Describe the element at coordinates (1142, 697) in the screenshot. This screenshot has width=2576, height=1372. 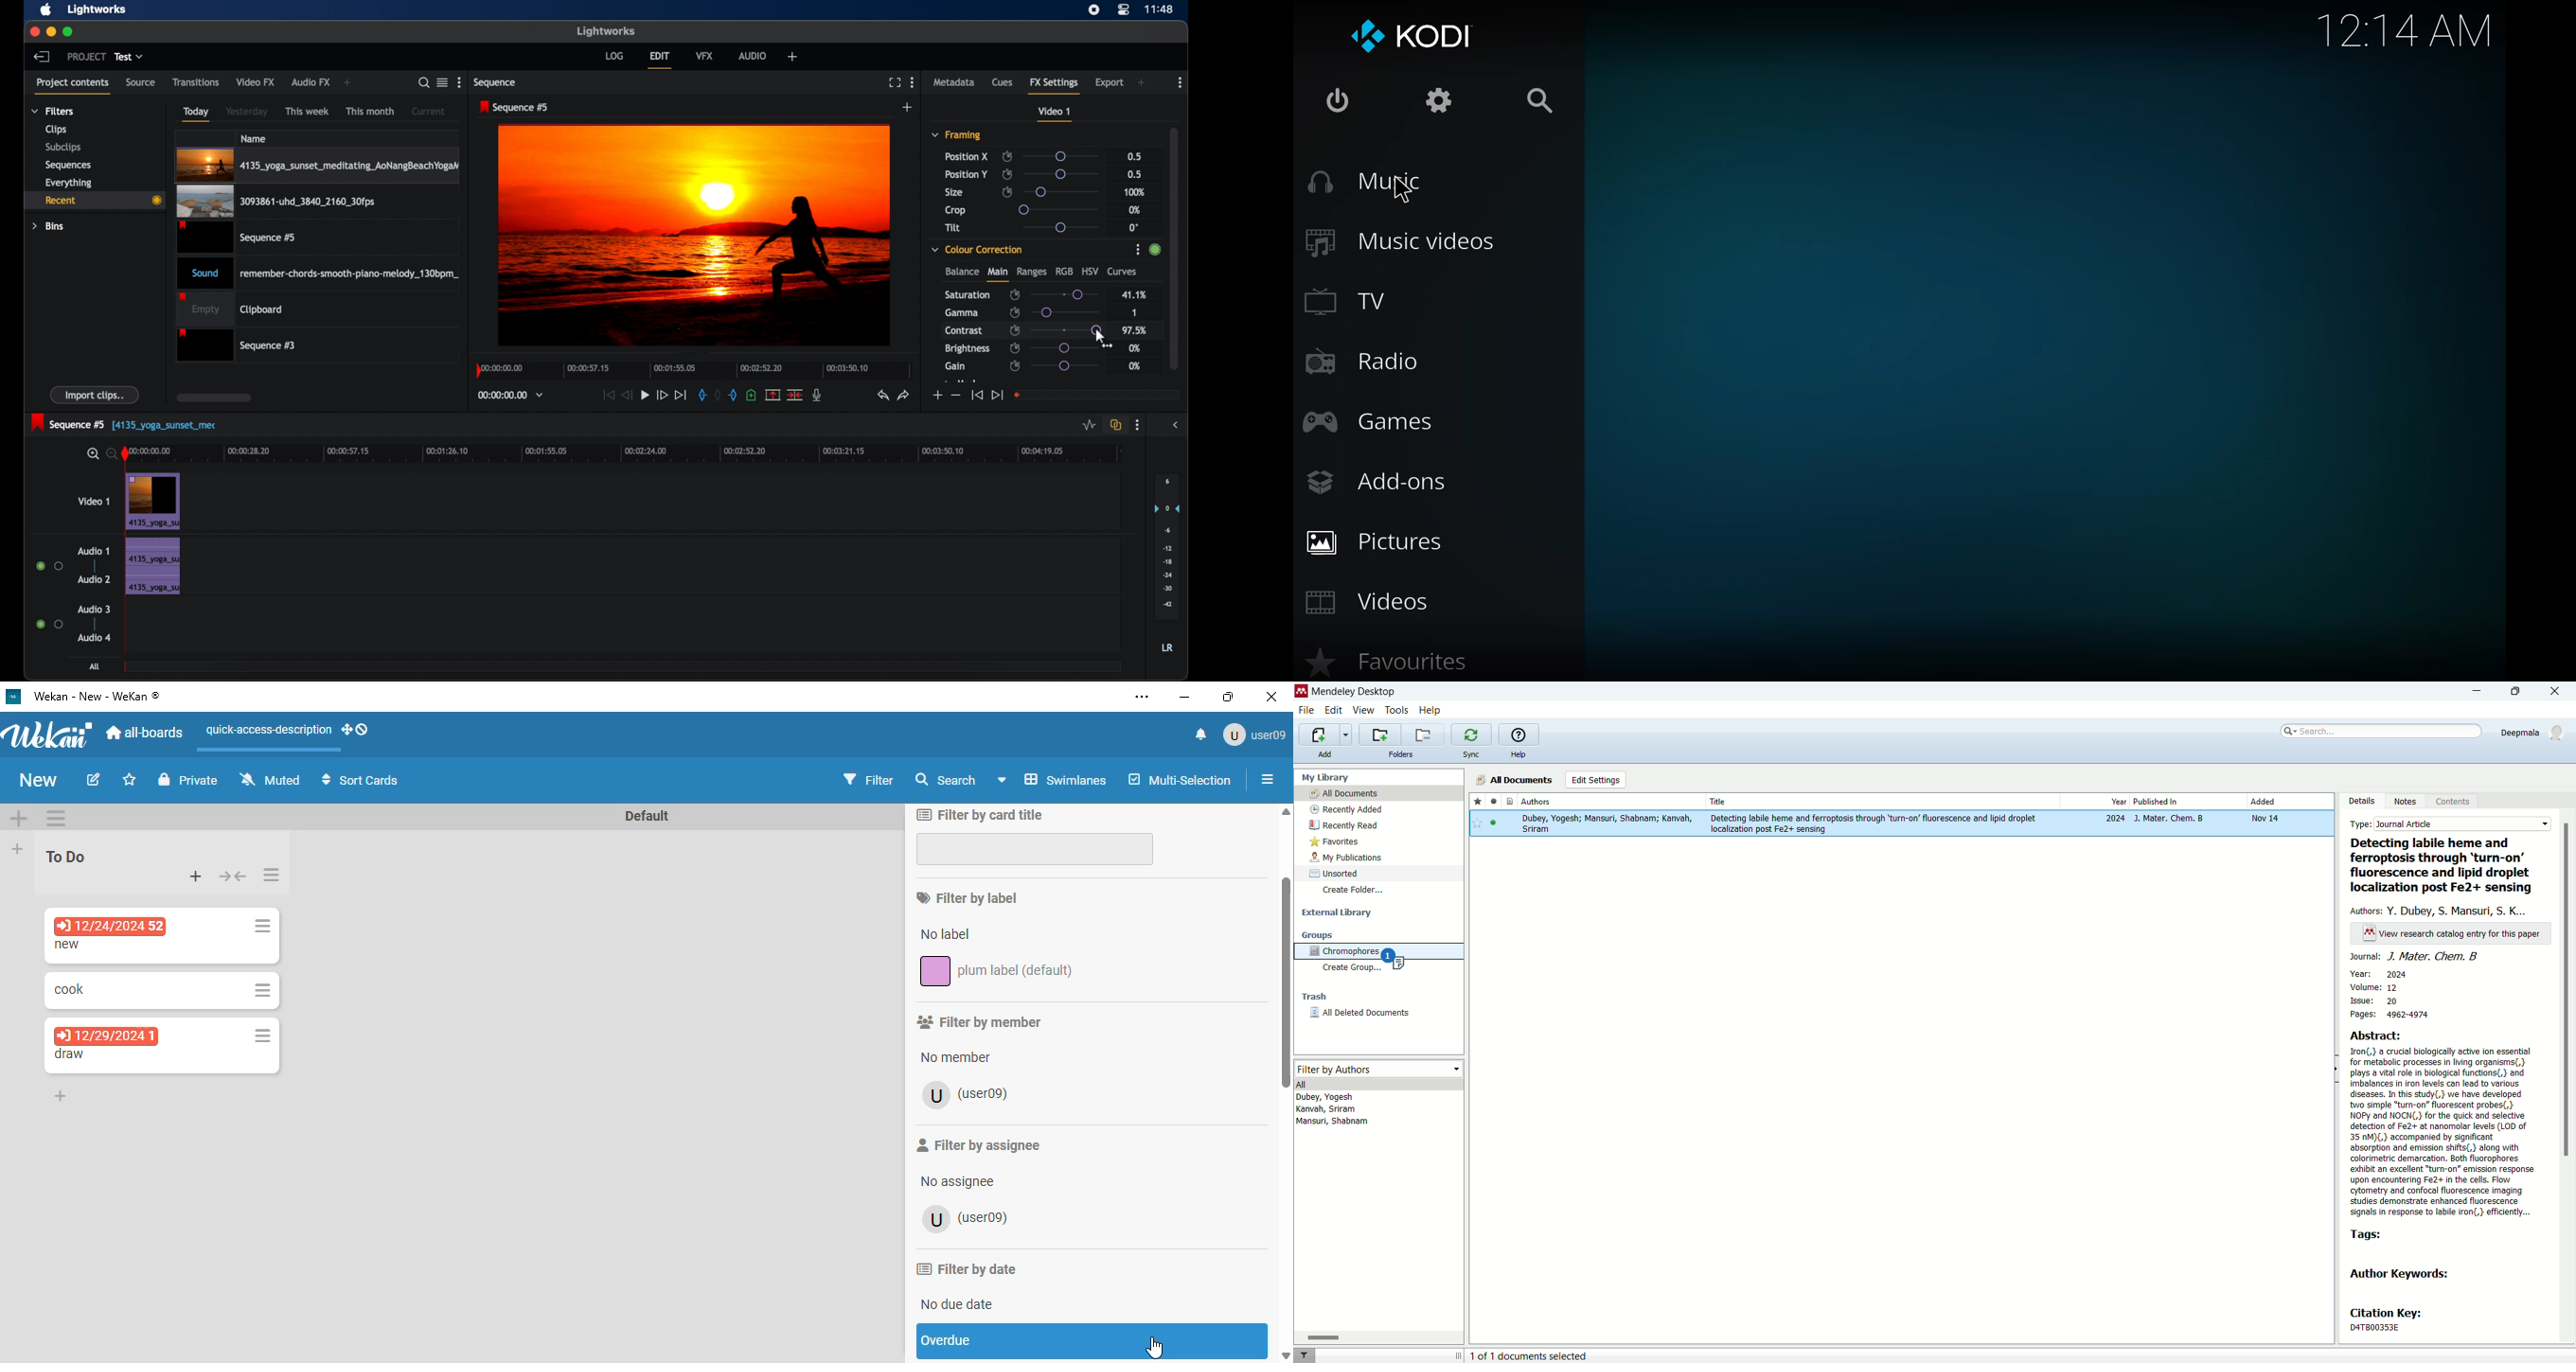
I see `settings and more` at that location.